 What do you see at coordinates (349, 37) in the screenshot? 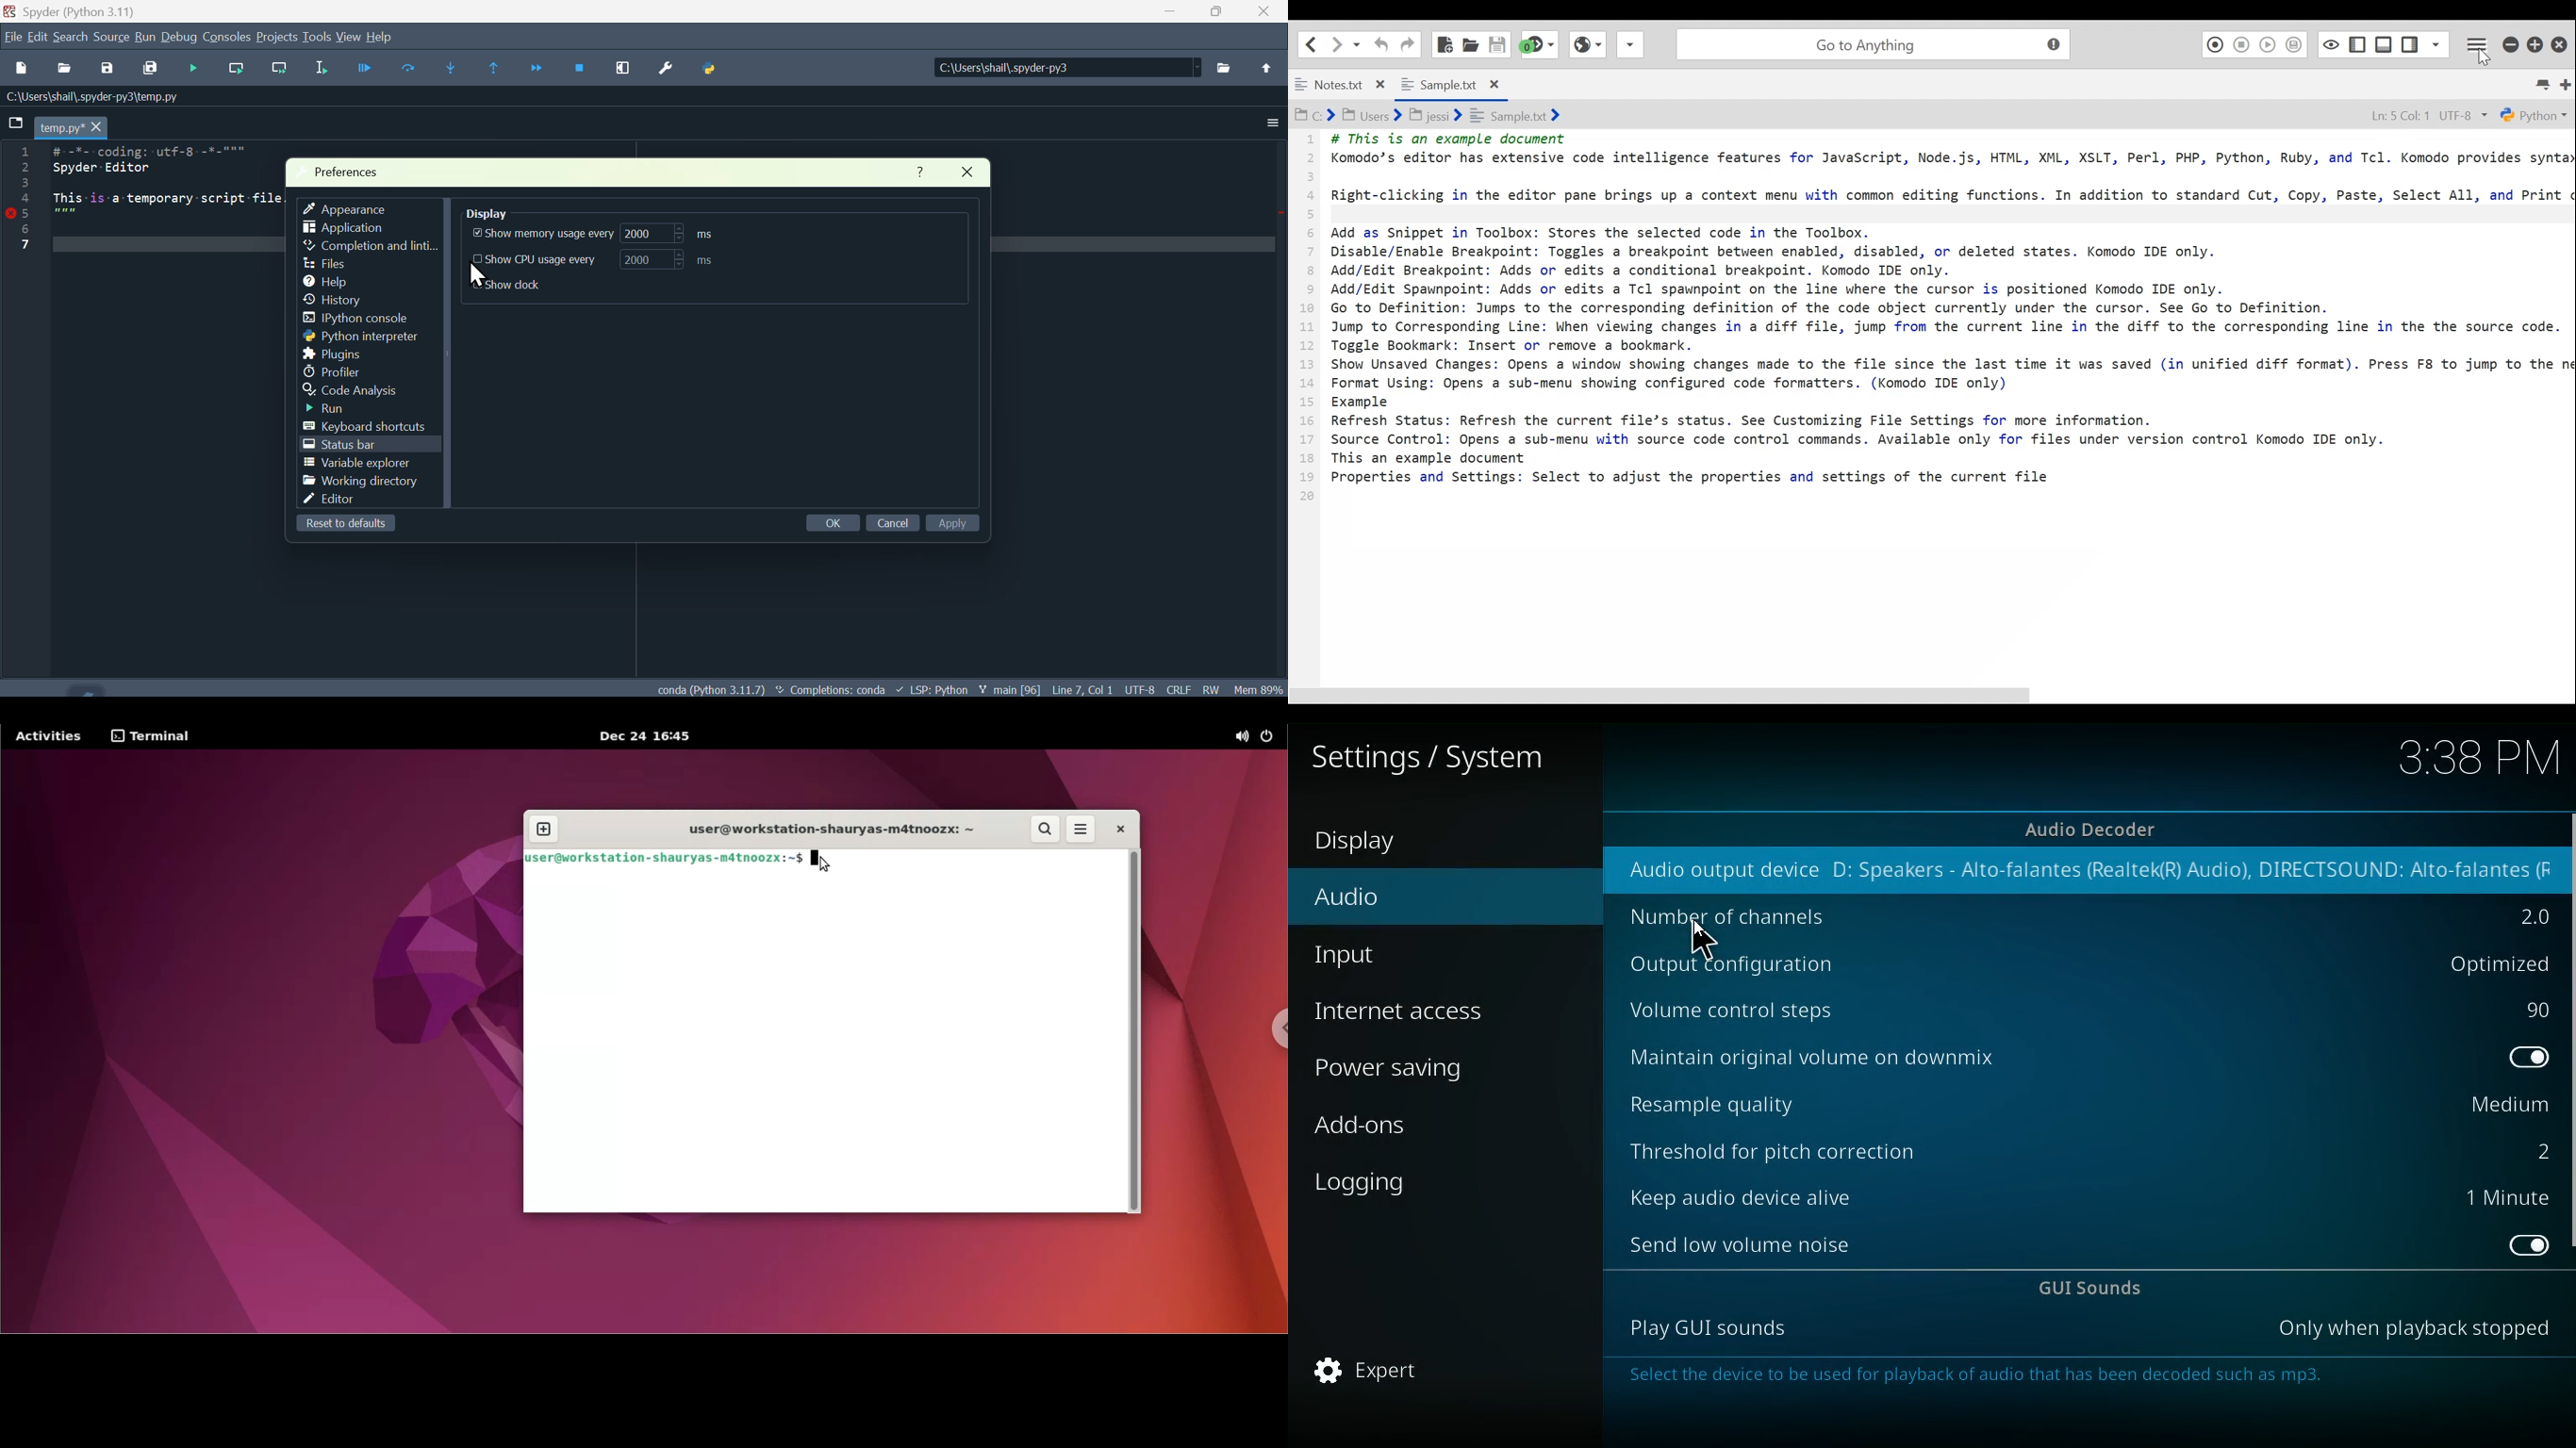
I see `View` at bounding box center [349, 37].